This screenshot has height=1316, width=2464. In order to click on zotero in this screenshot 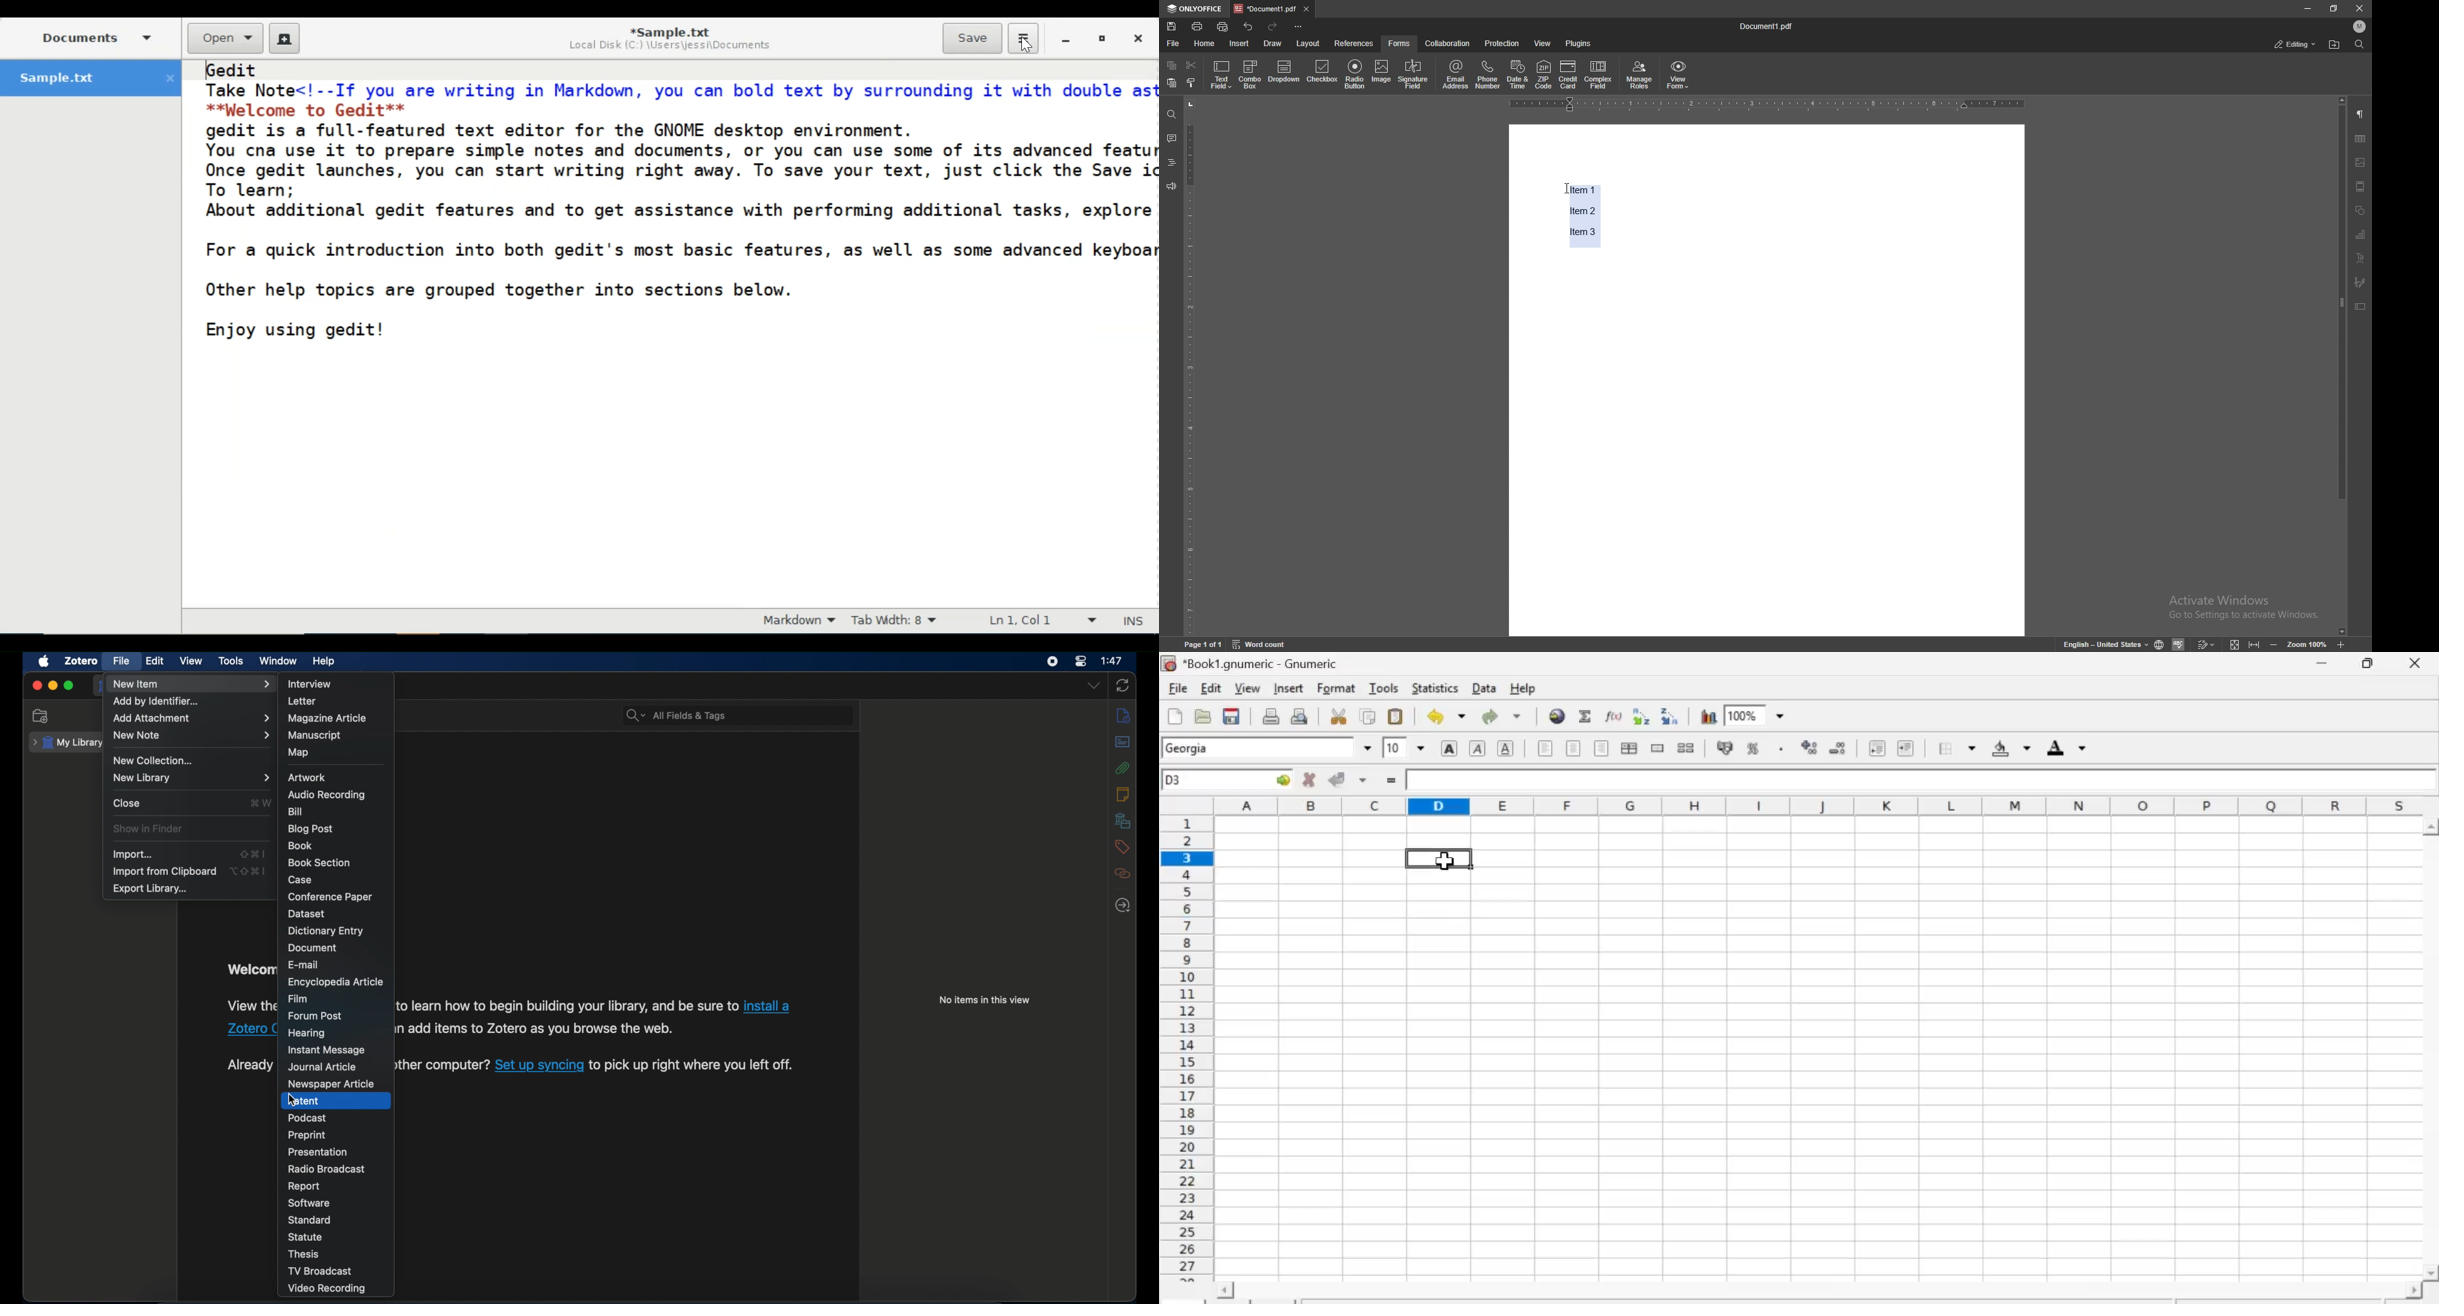, I will do `click(240, 1029)`.